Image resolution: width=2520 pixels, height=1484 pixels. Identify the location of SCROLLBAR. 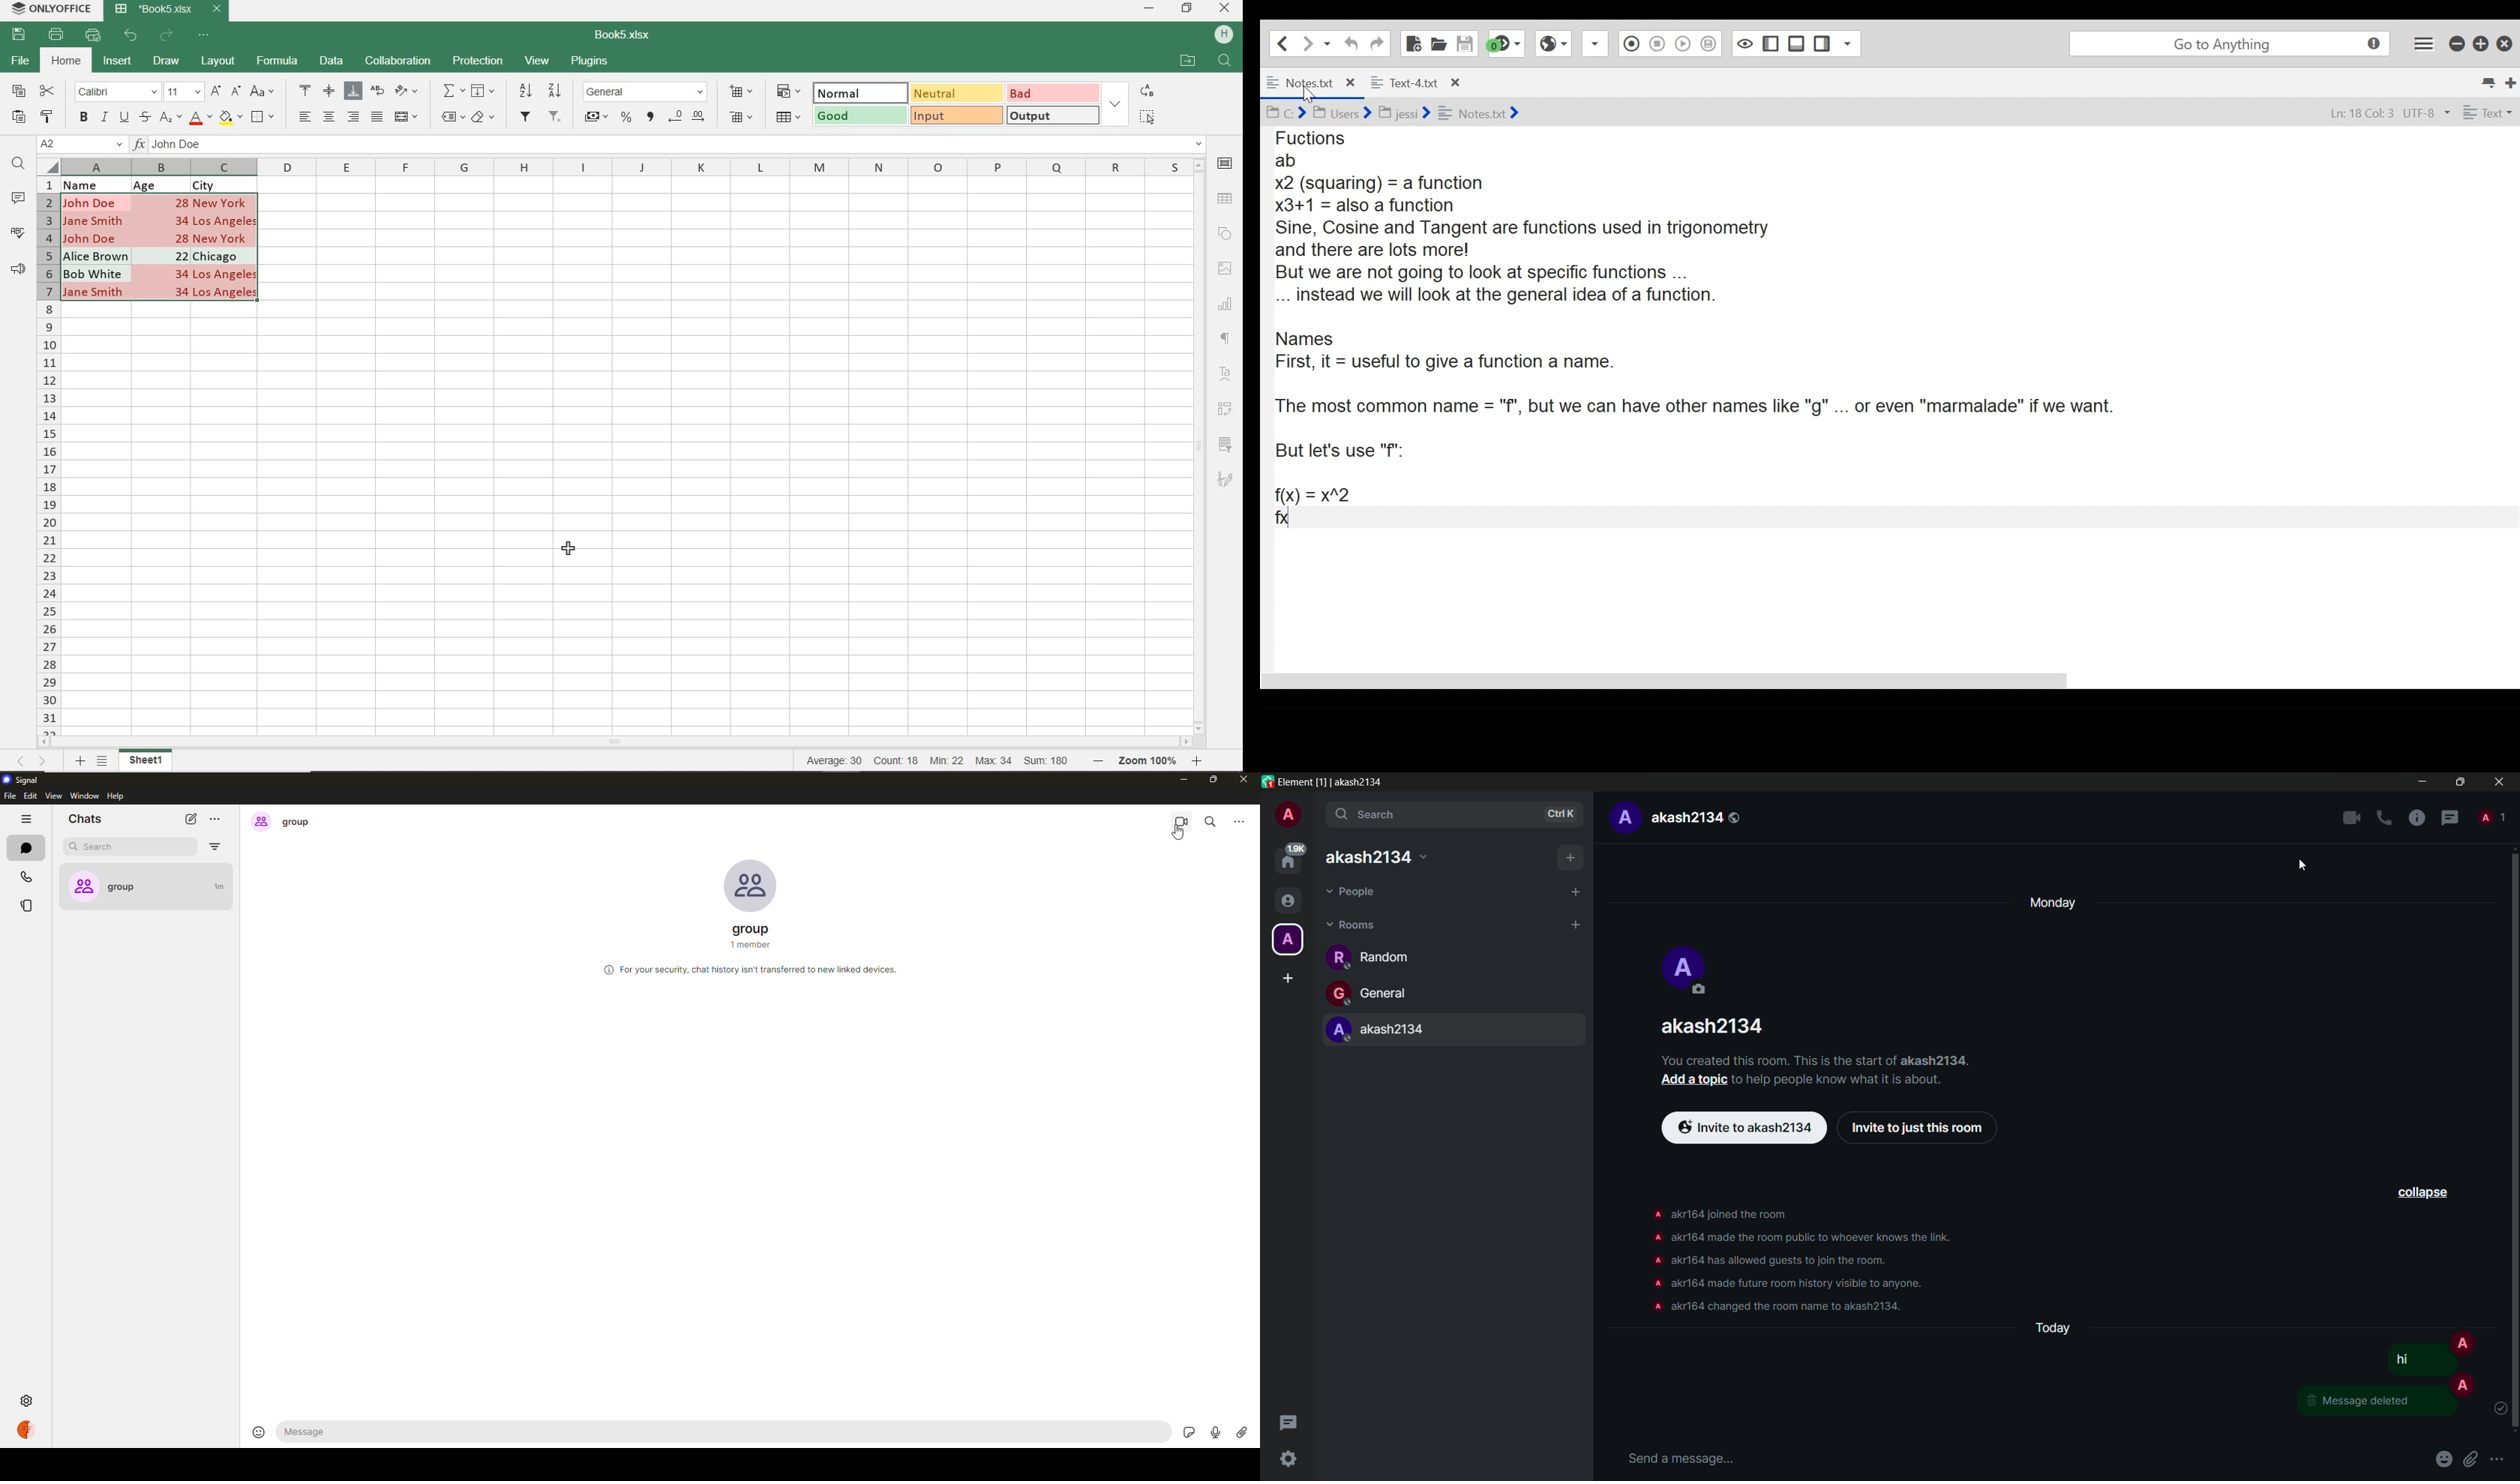
(619, 743).